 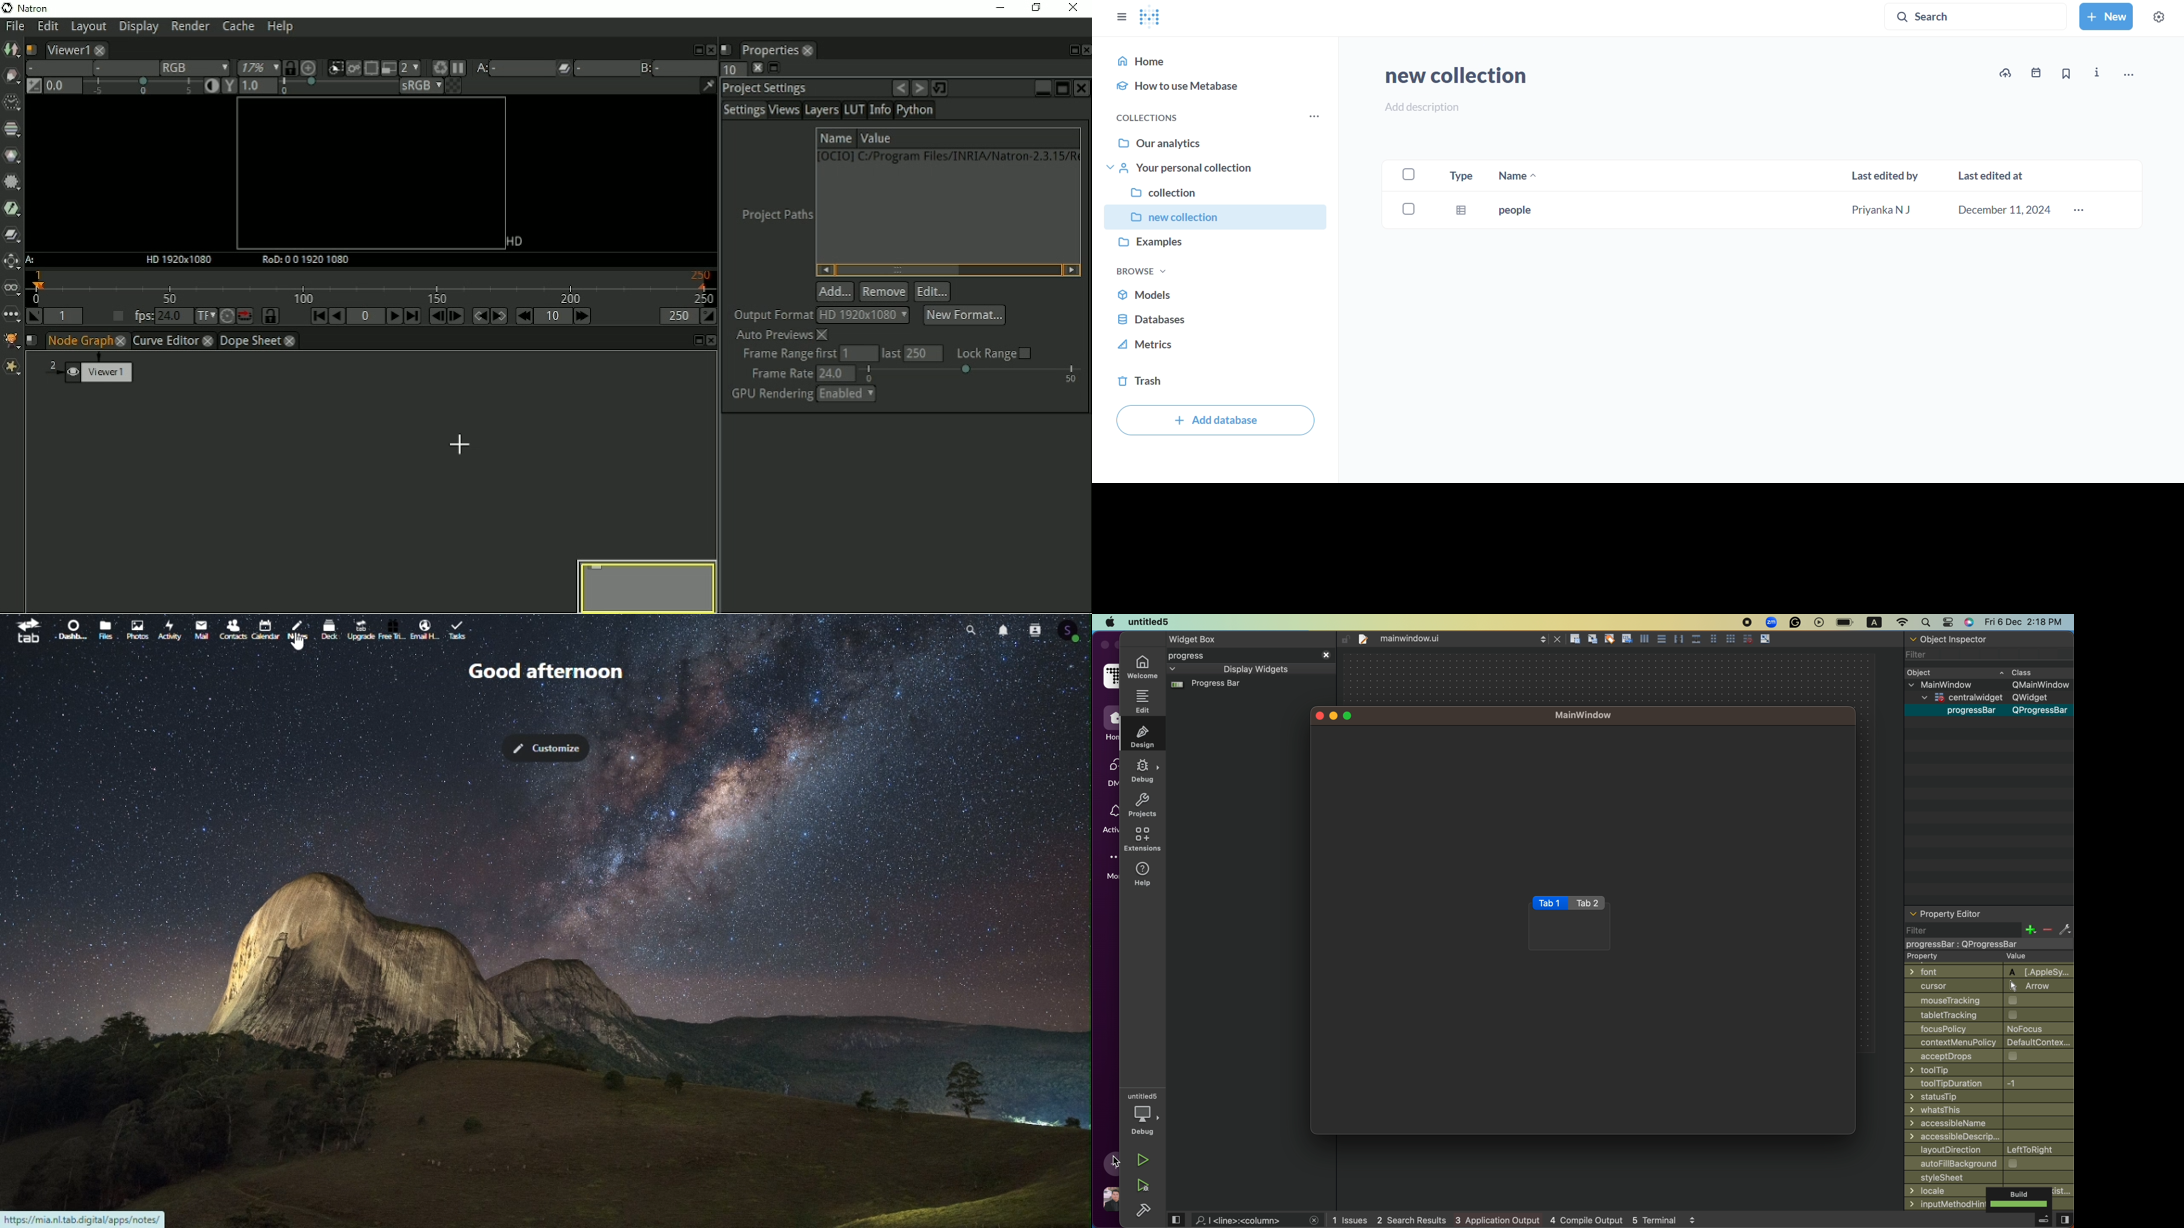 I want to click on extrude, so click(x=2043, y=1220).